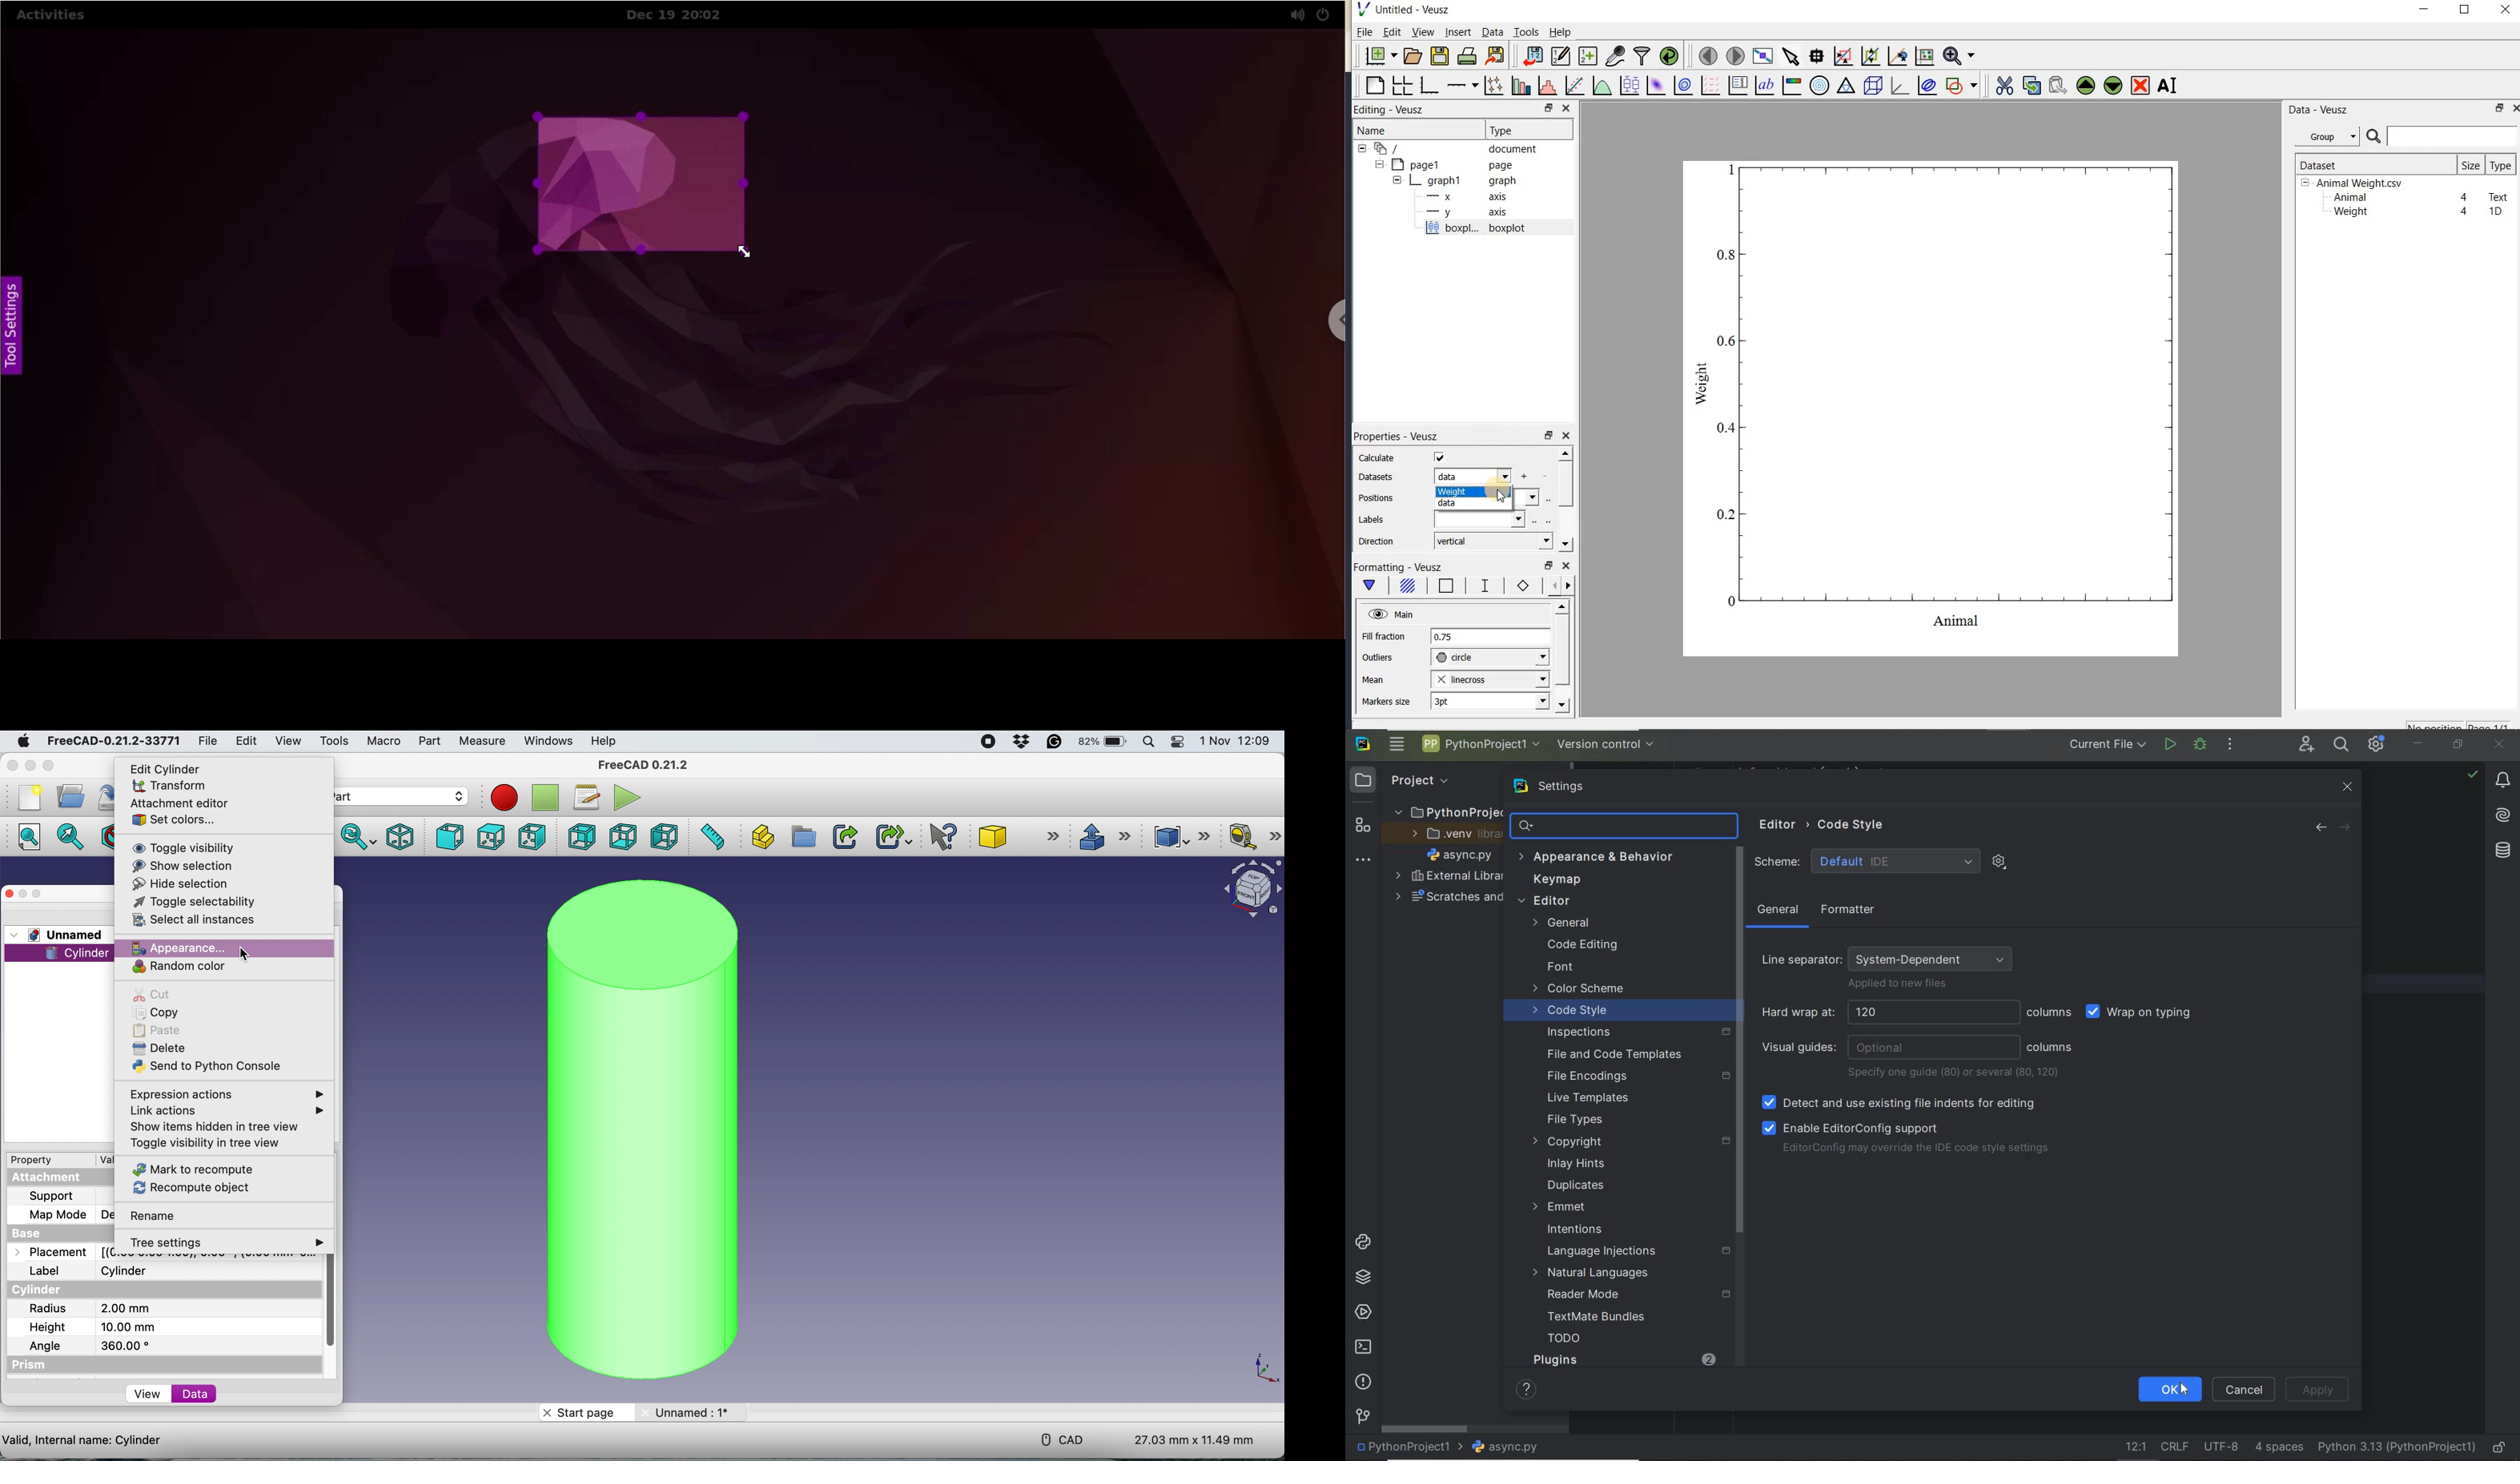  Describe the element at coordinates (531, 836) in the screenshot. I see `right` at that location.